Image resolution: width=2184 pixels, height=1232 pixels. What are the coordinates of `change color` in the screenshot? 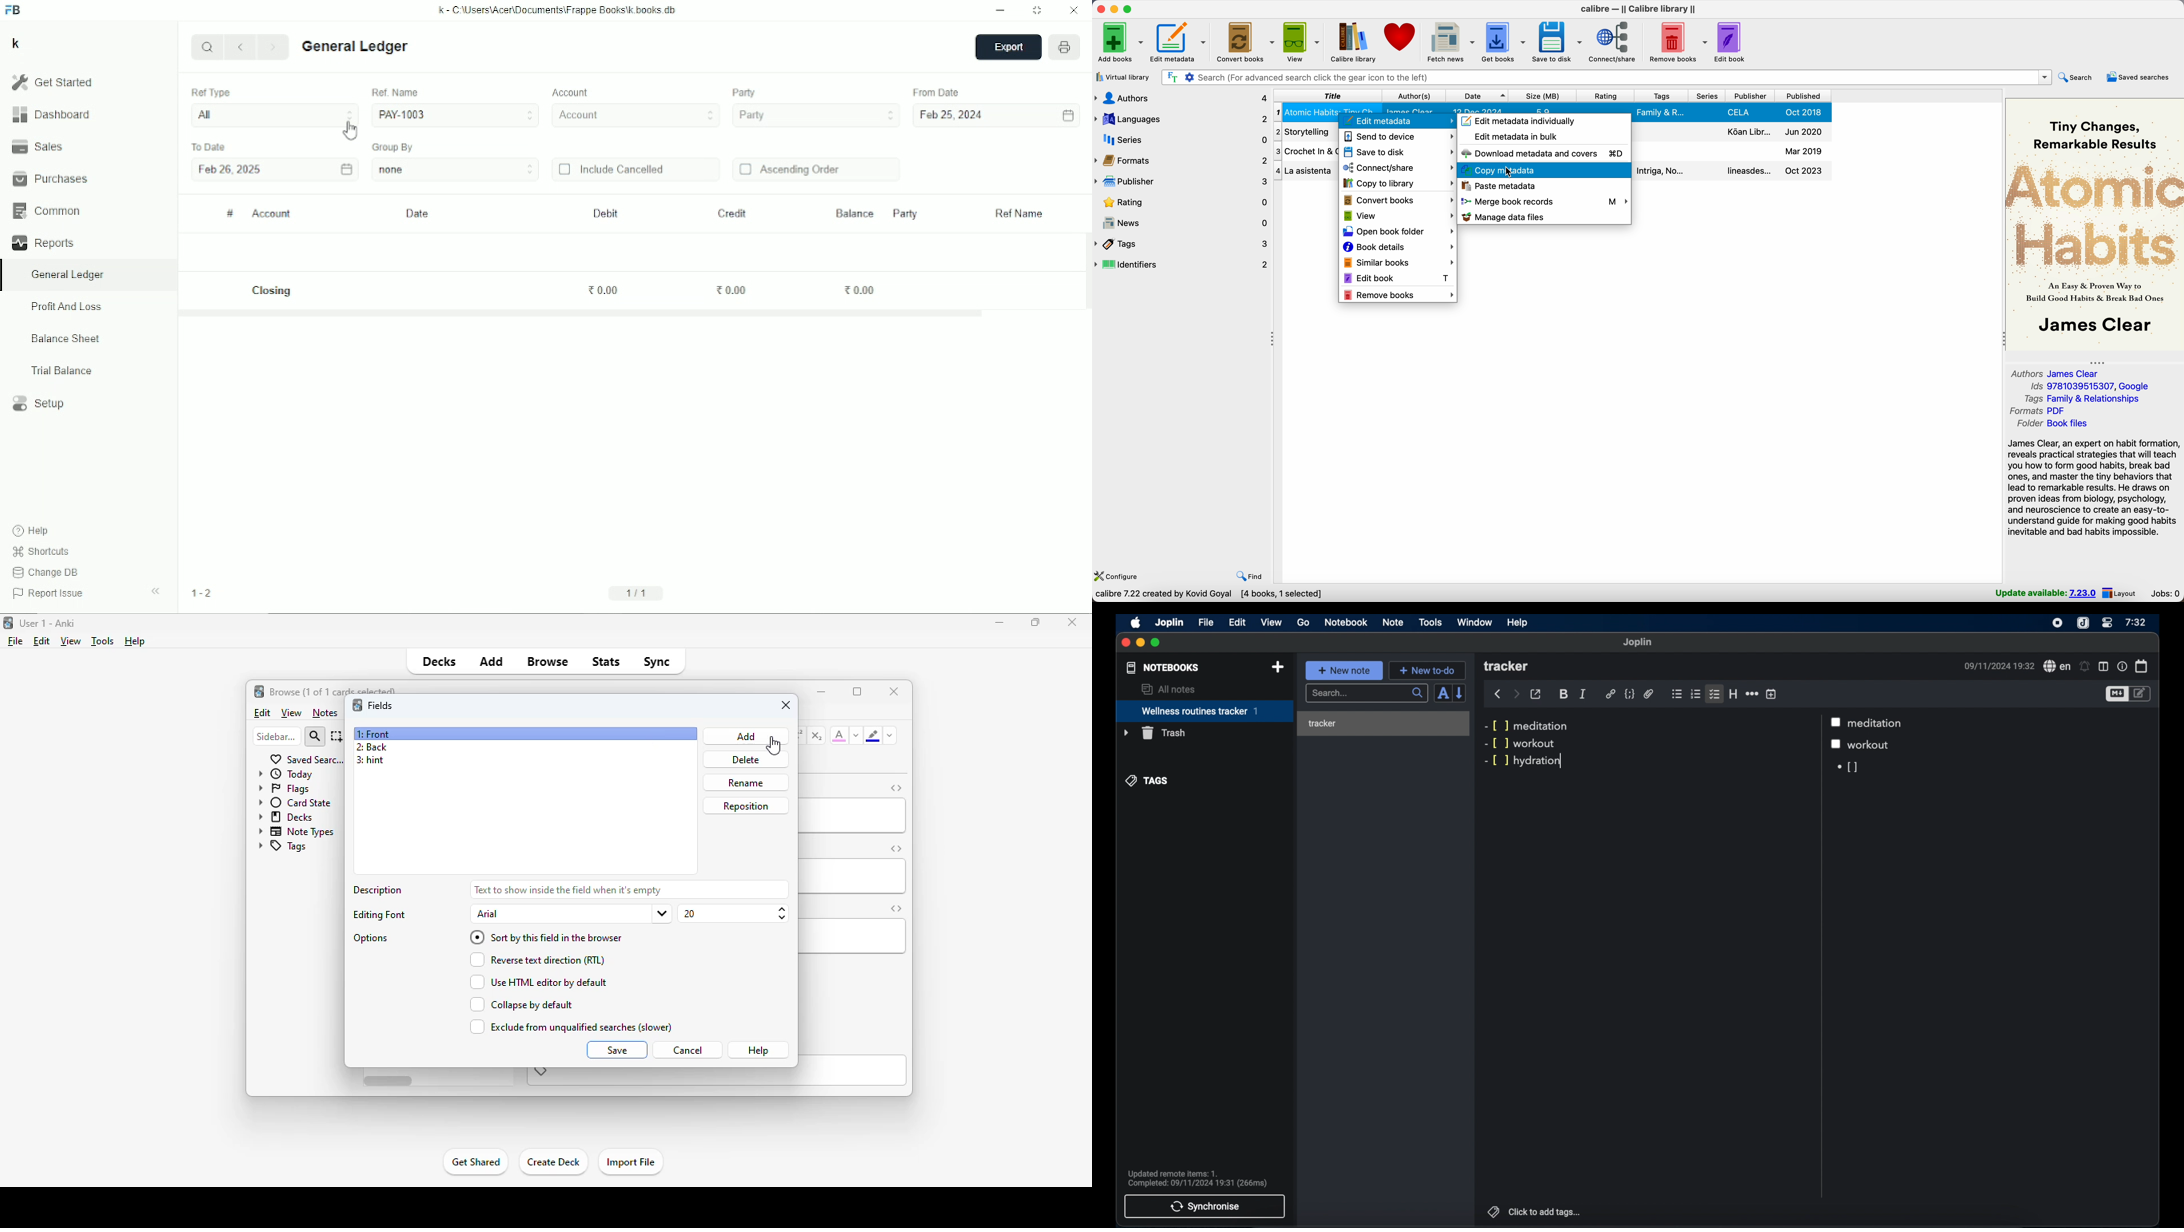 It's located at (856, 736).